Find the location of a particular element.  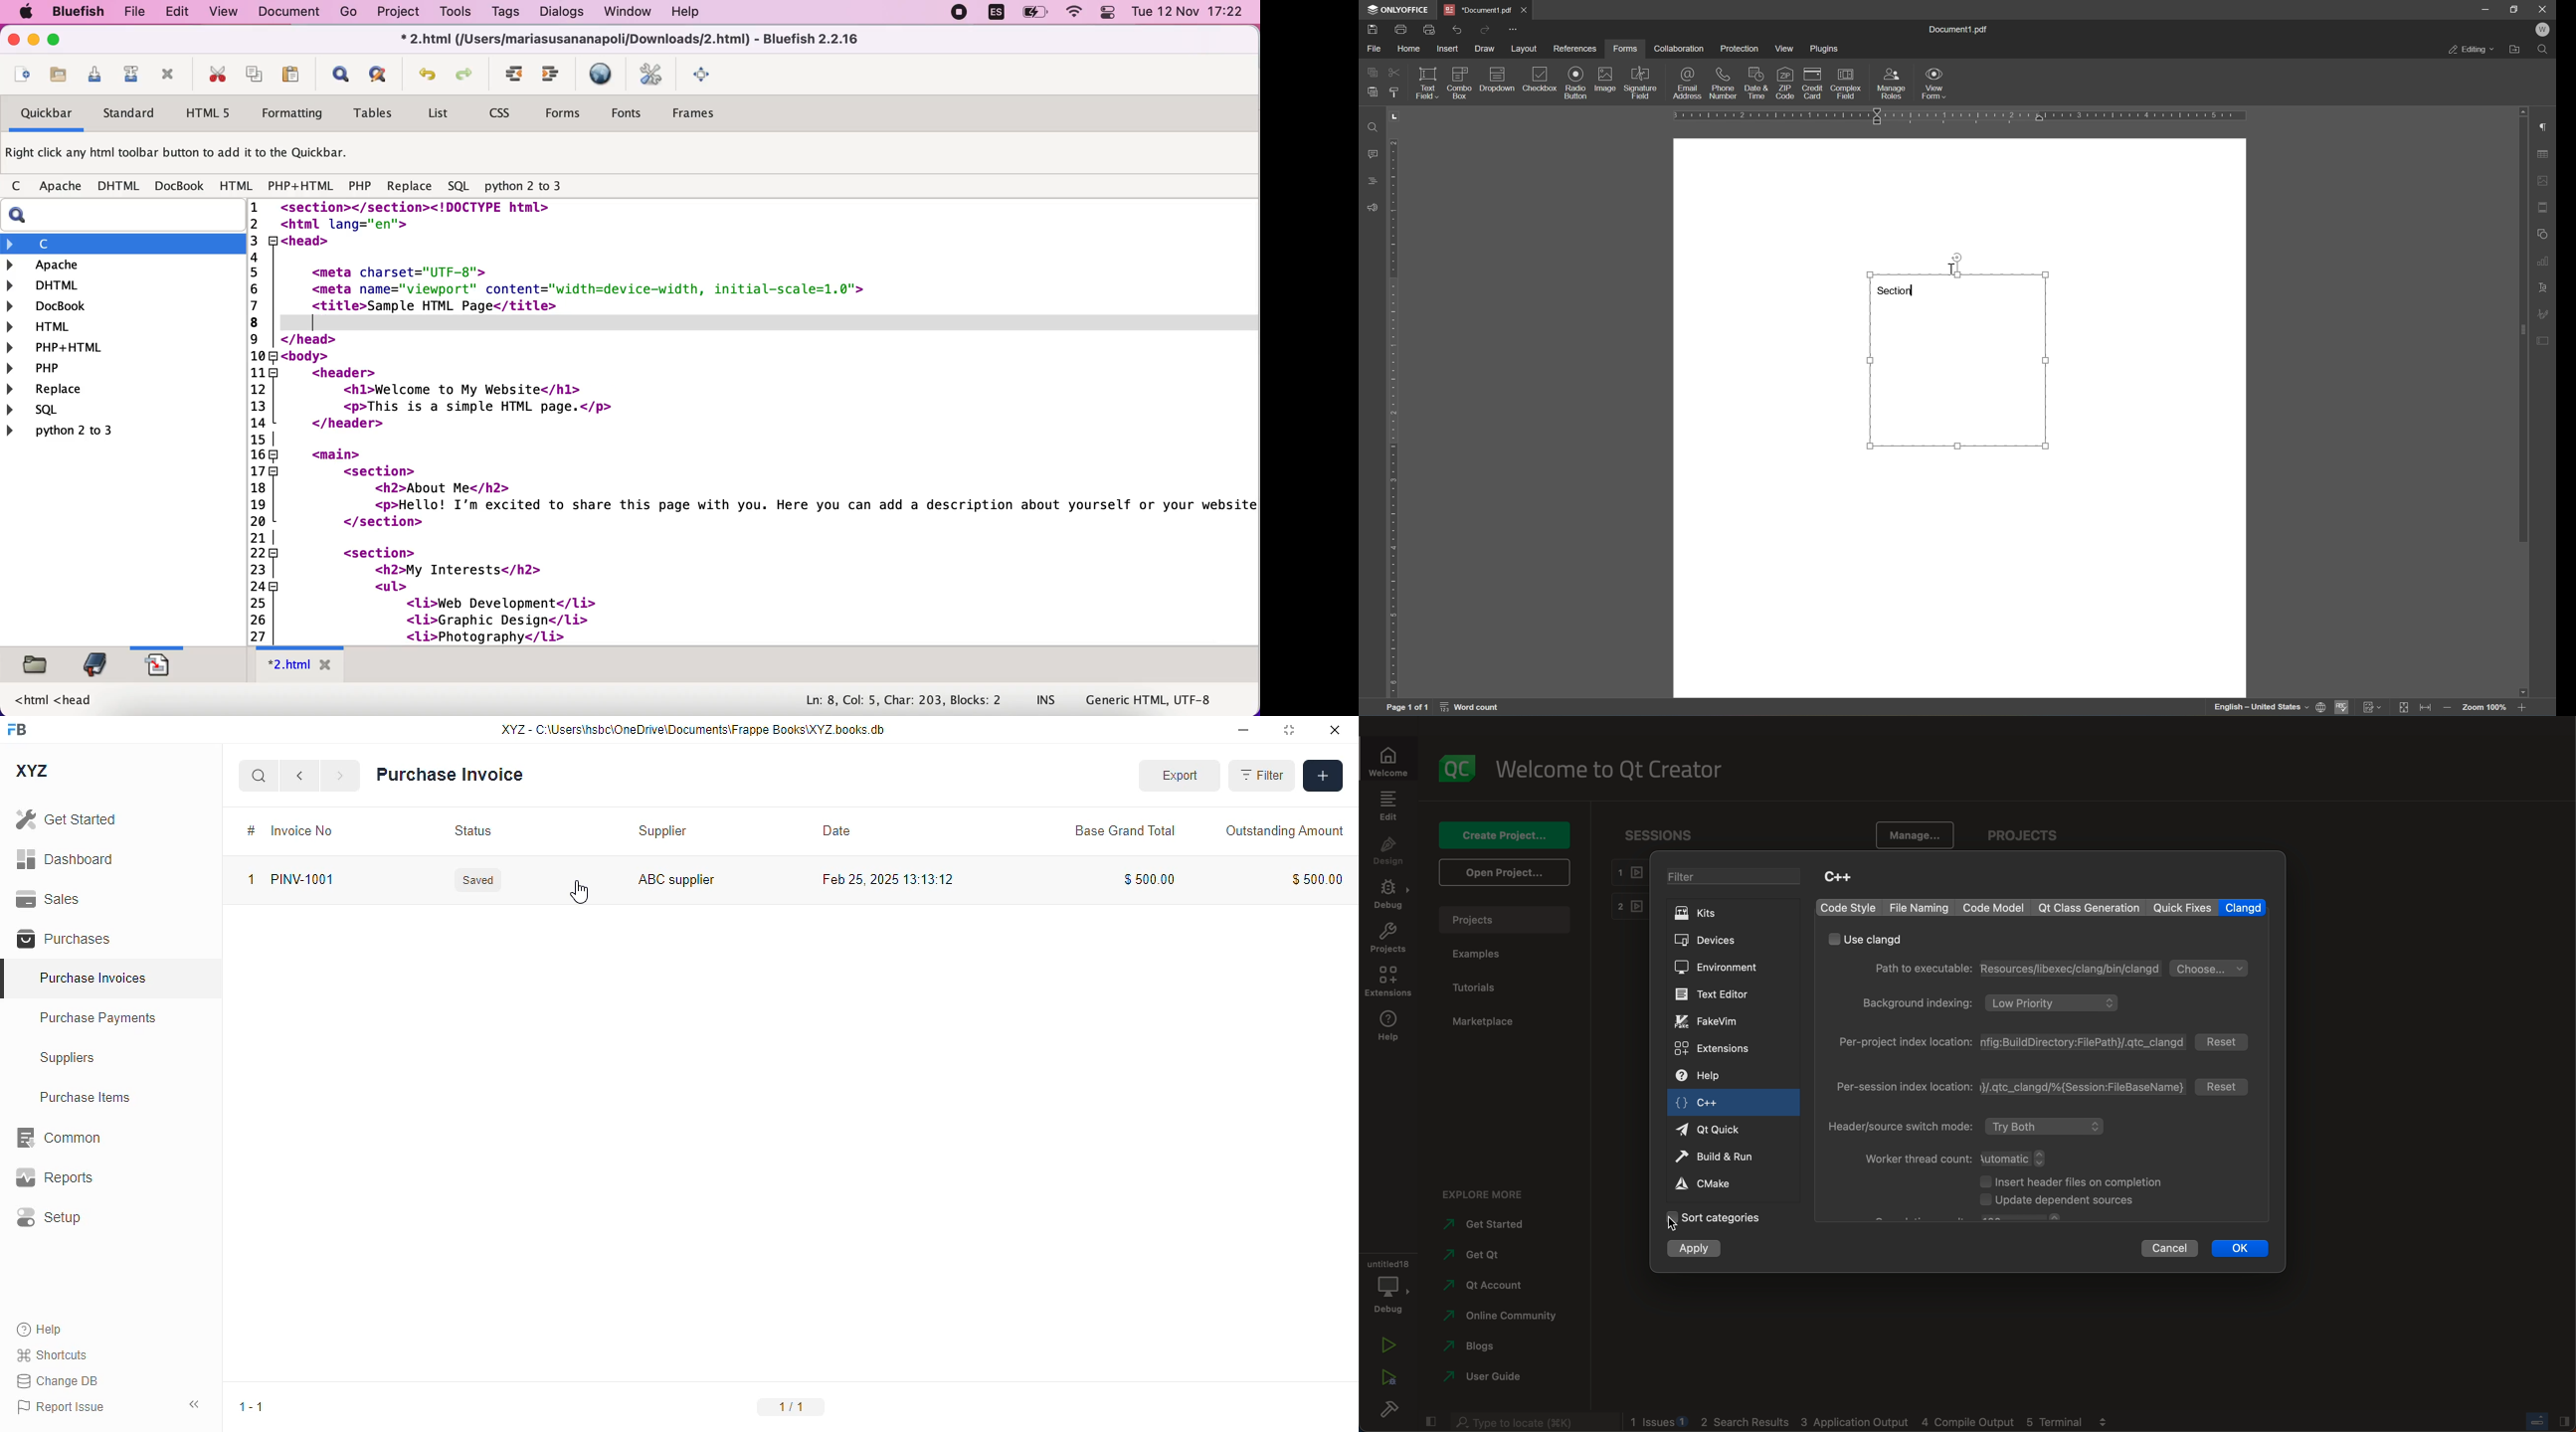

html5 is located at coordinates (215, 113).